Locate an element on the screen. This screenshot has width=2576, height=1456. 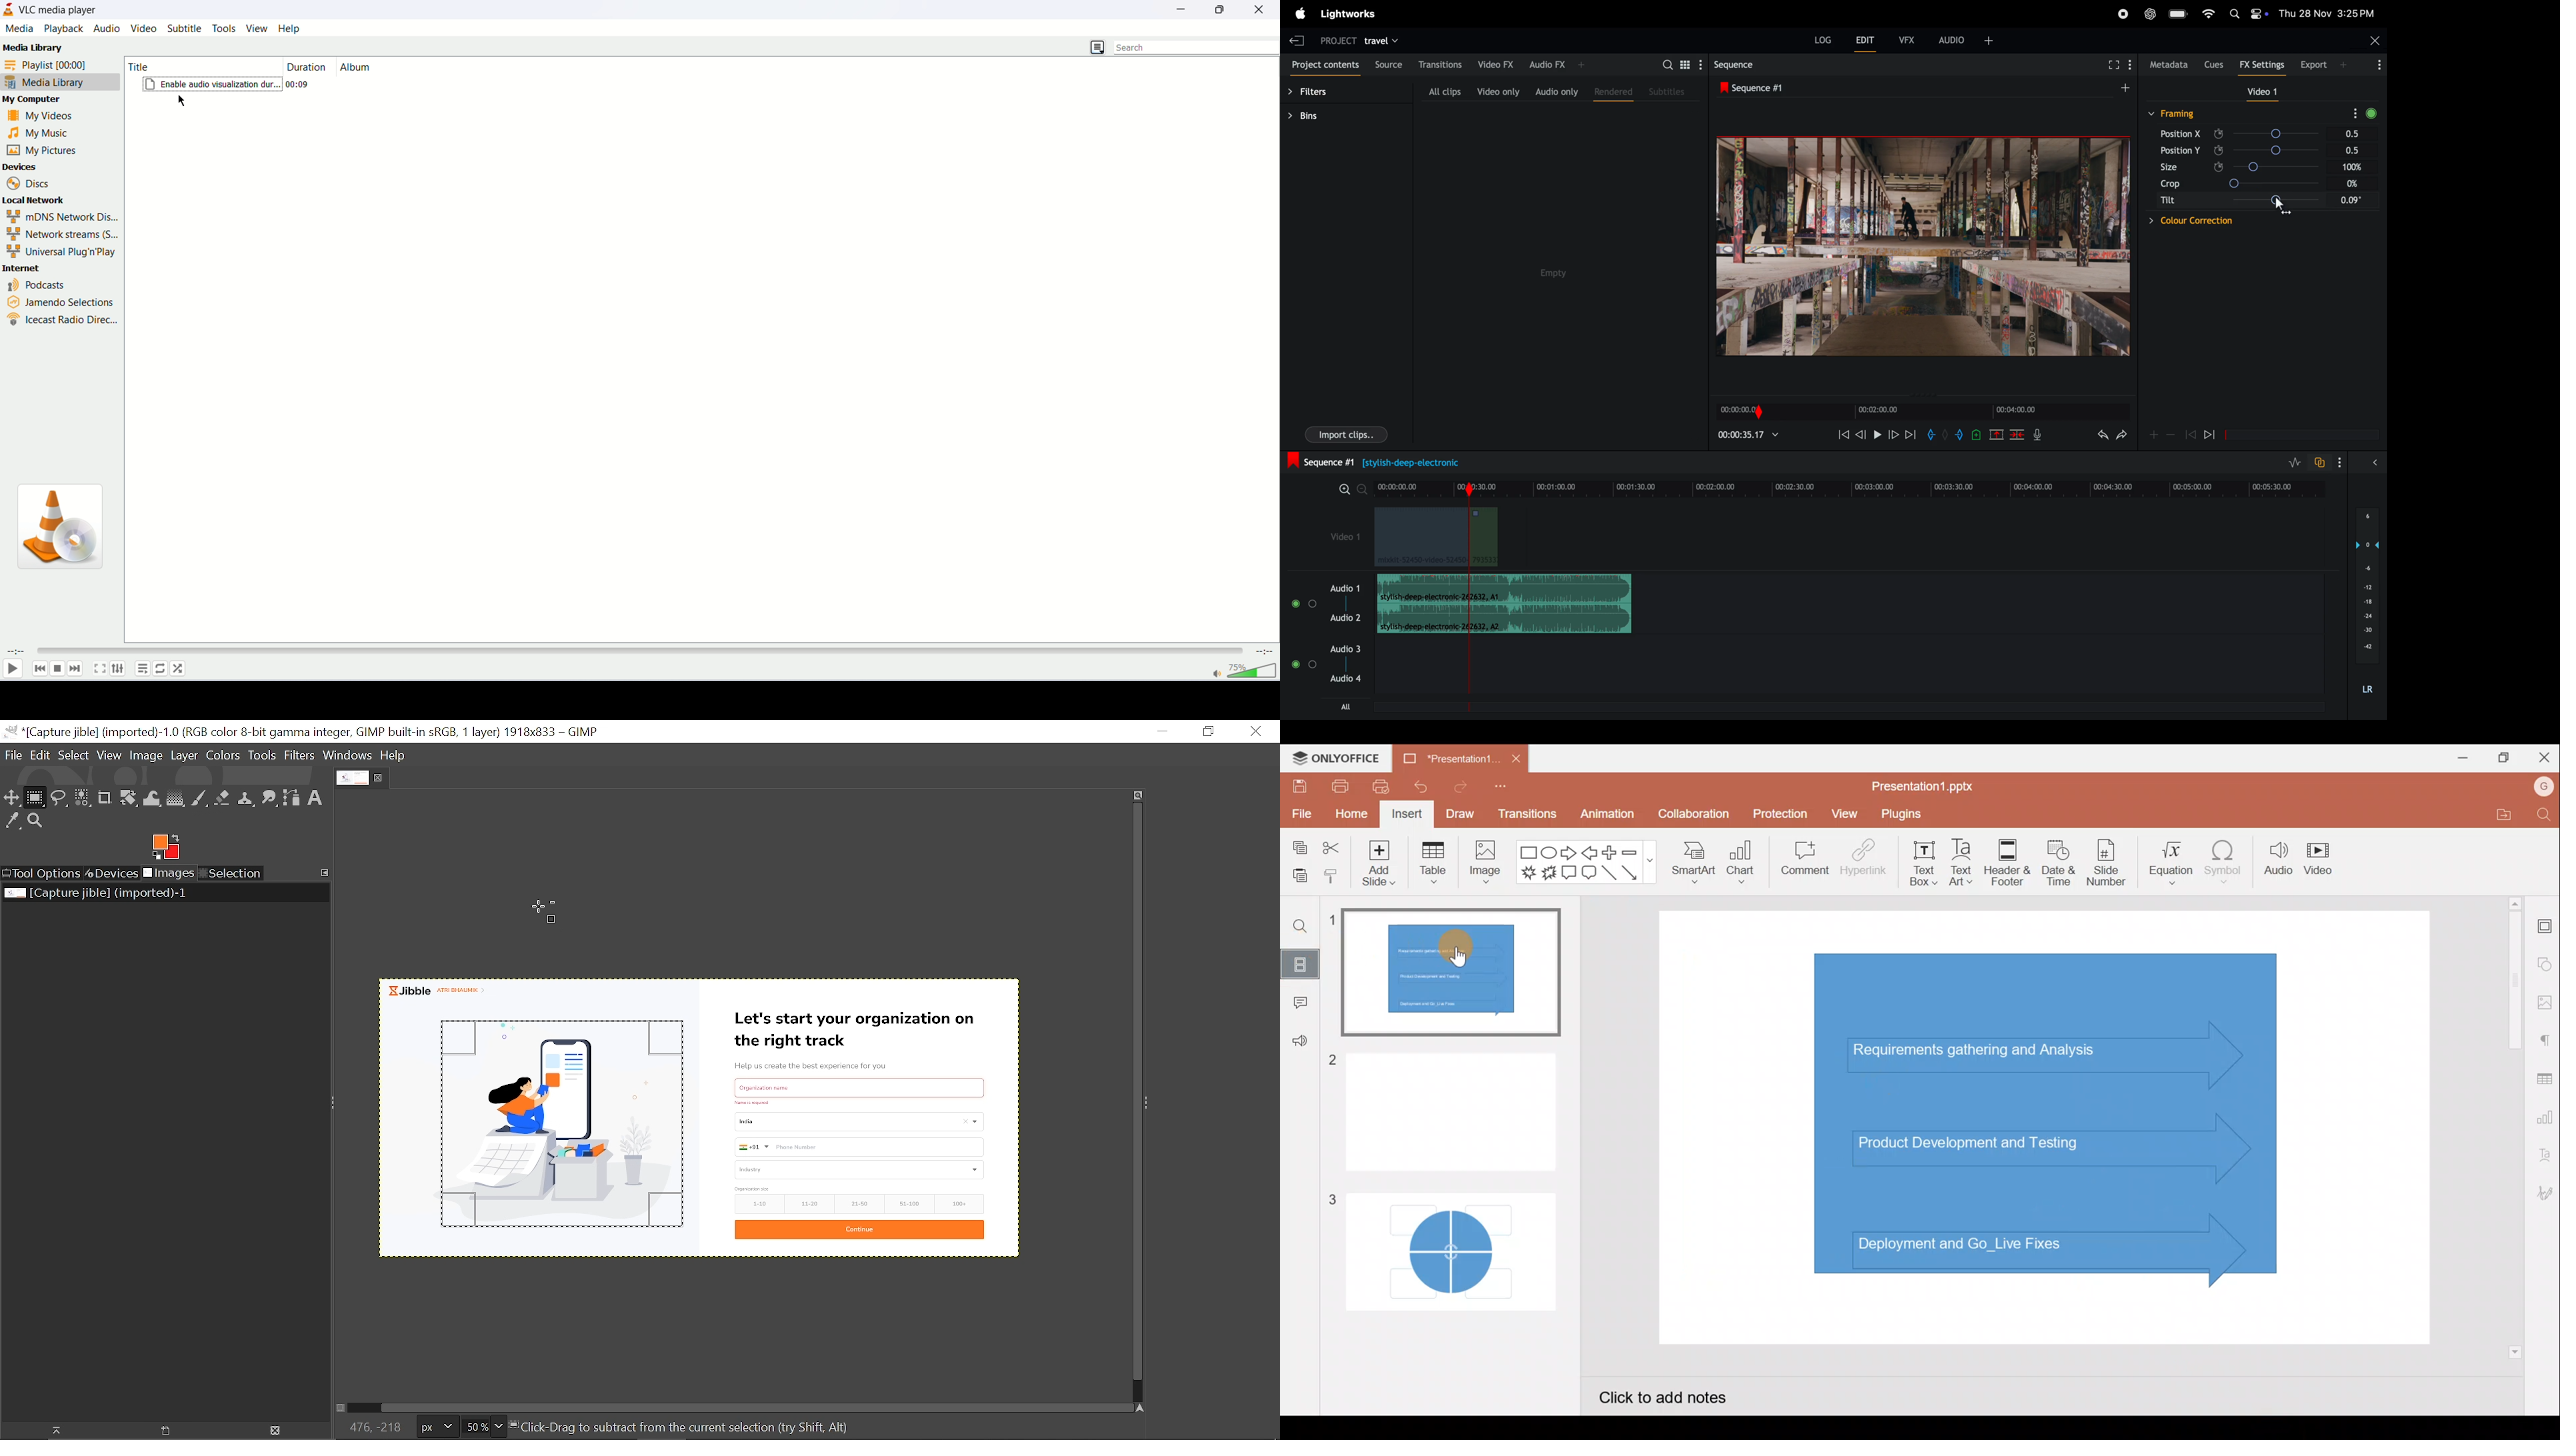
100+ is located at coordinates (959, 1204).